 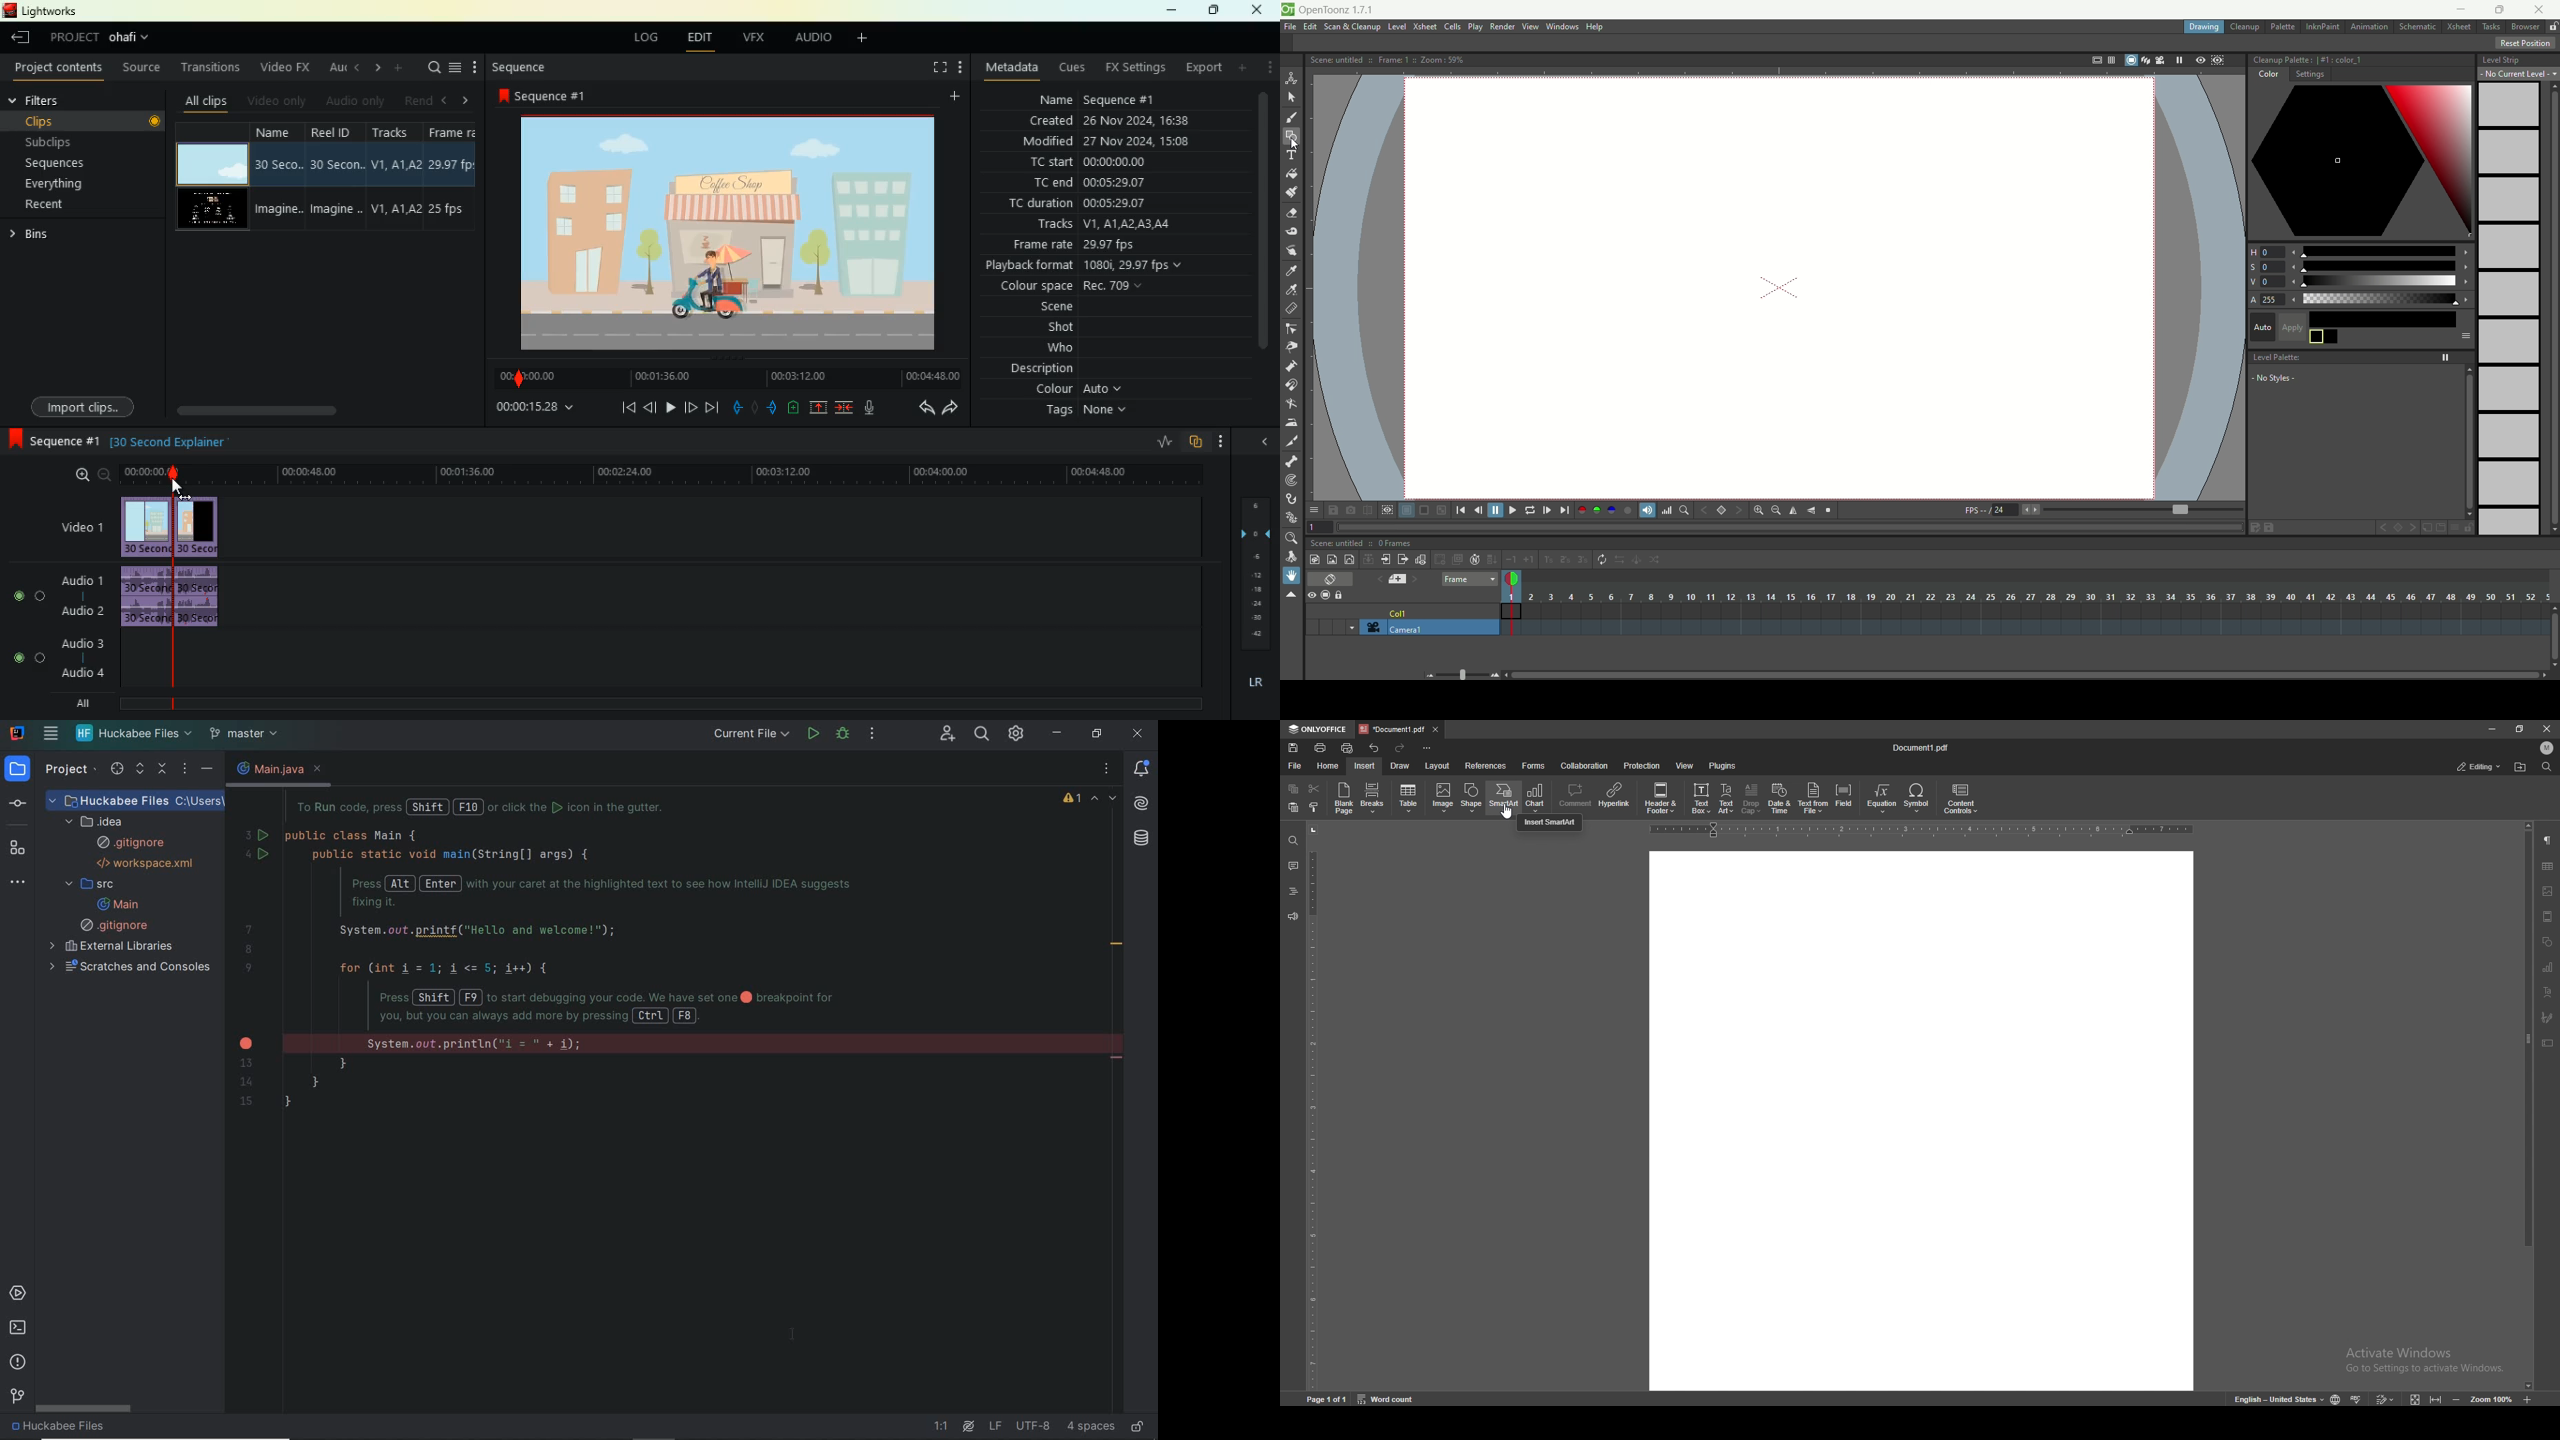 What do you see at coordinates (1120, 102) in the screenshot?
I see `Sequence #1` at bounding box center [1120, 102].